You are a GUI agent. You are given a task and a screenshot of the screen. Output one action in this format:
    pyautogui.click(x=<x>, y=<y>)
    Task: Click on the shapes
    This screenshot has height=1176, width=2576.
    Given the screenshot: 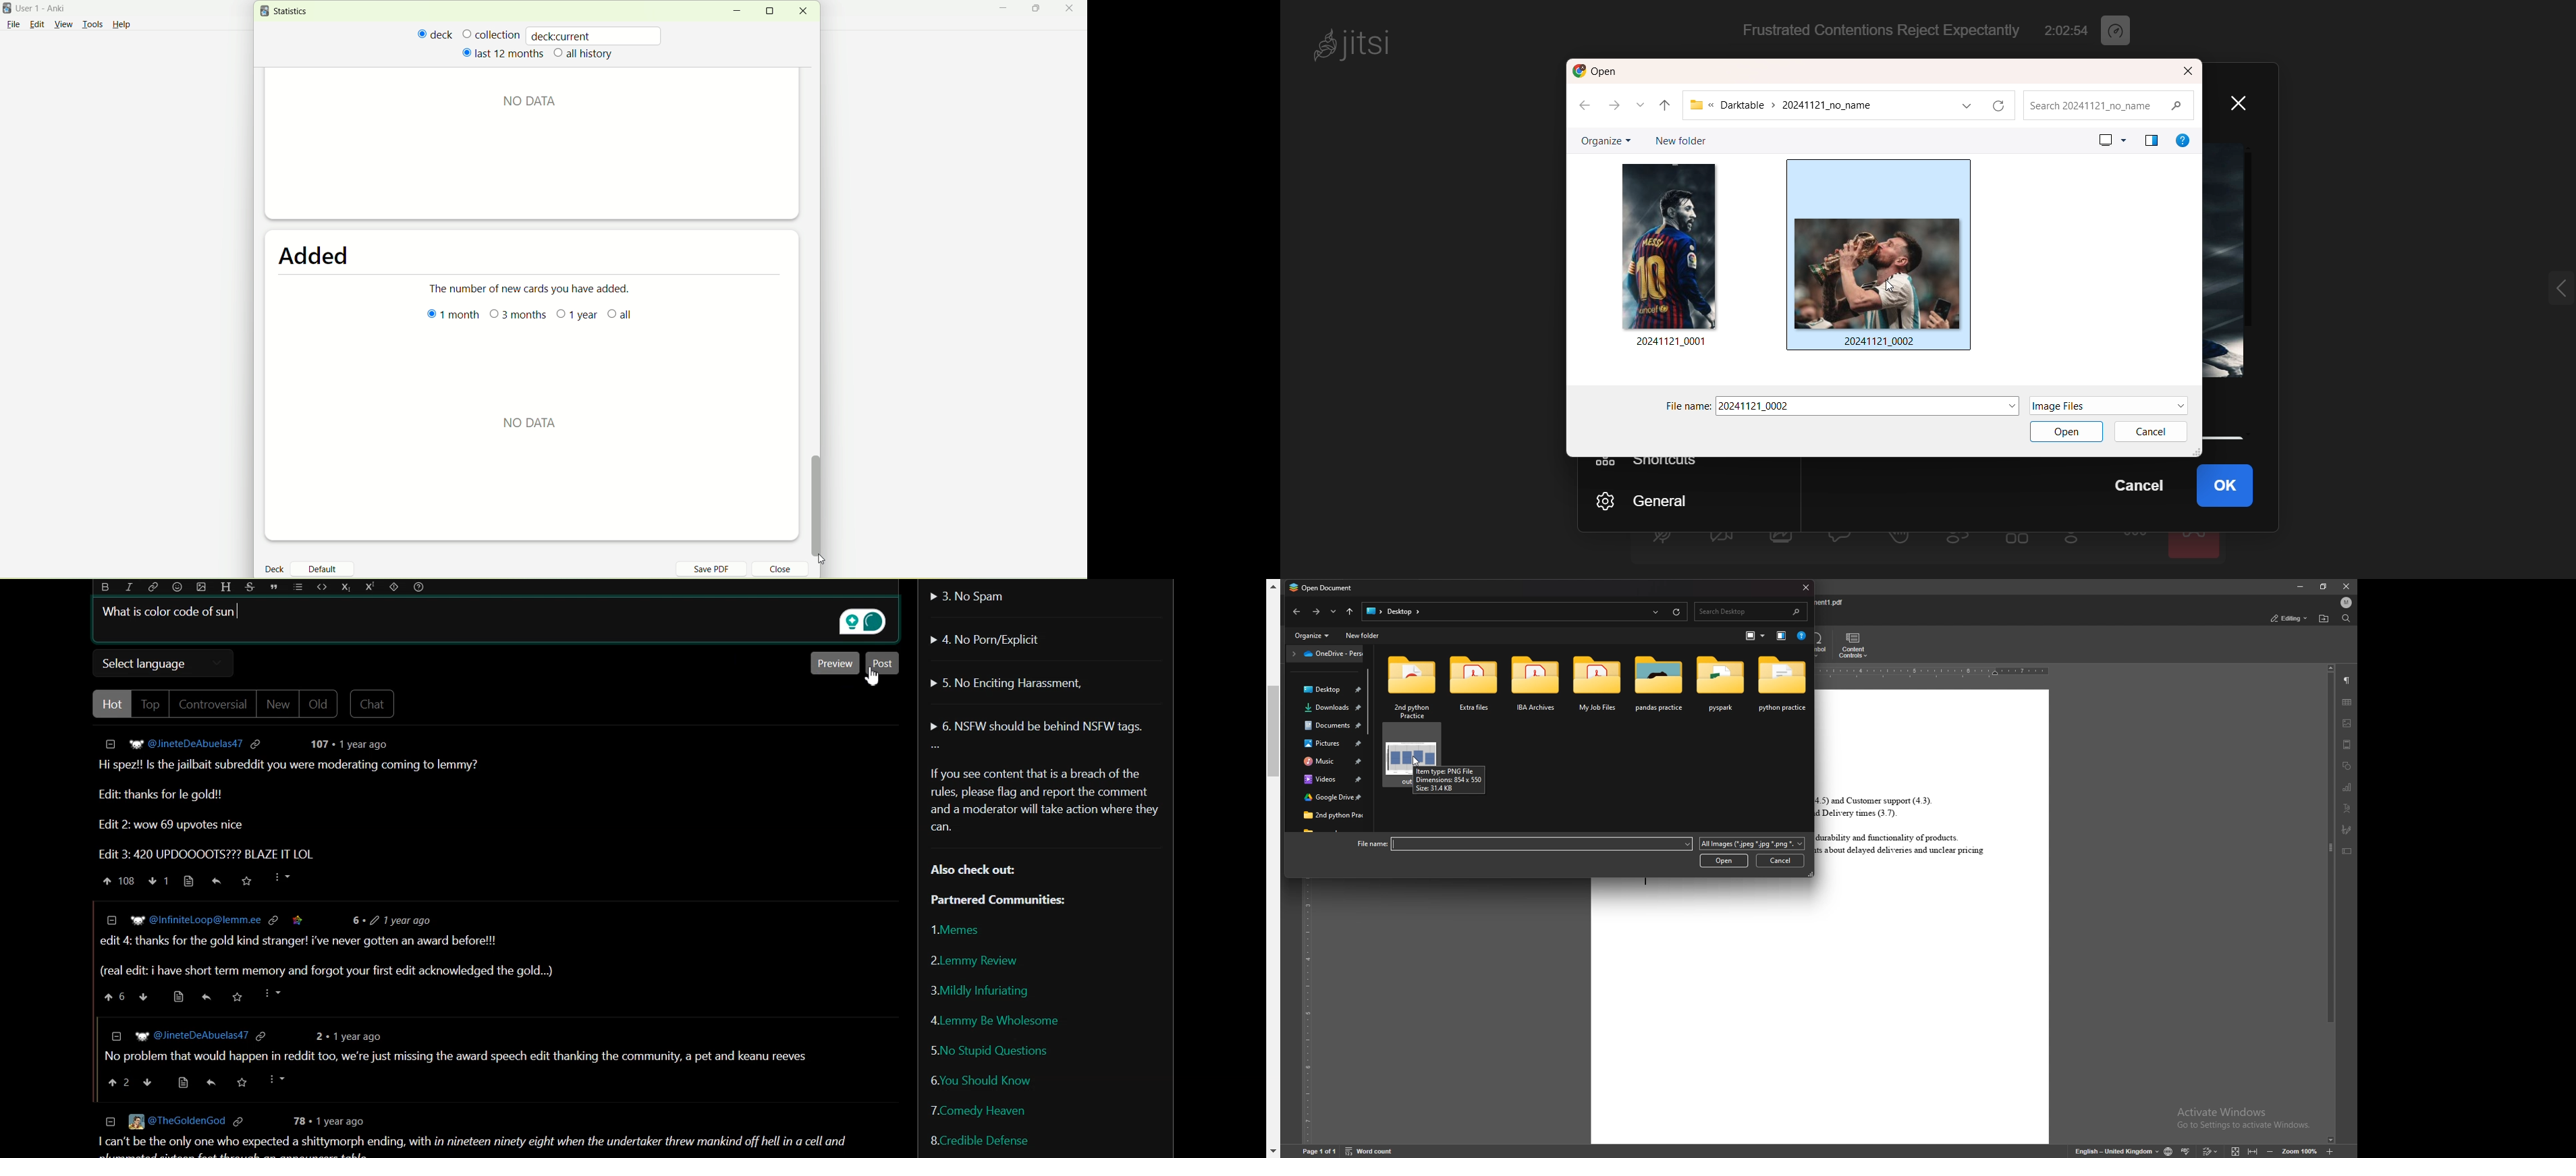 What is the action you would take?
    pyautogui.click(x=2346, y=766)
    